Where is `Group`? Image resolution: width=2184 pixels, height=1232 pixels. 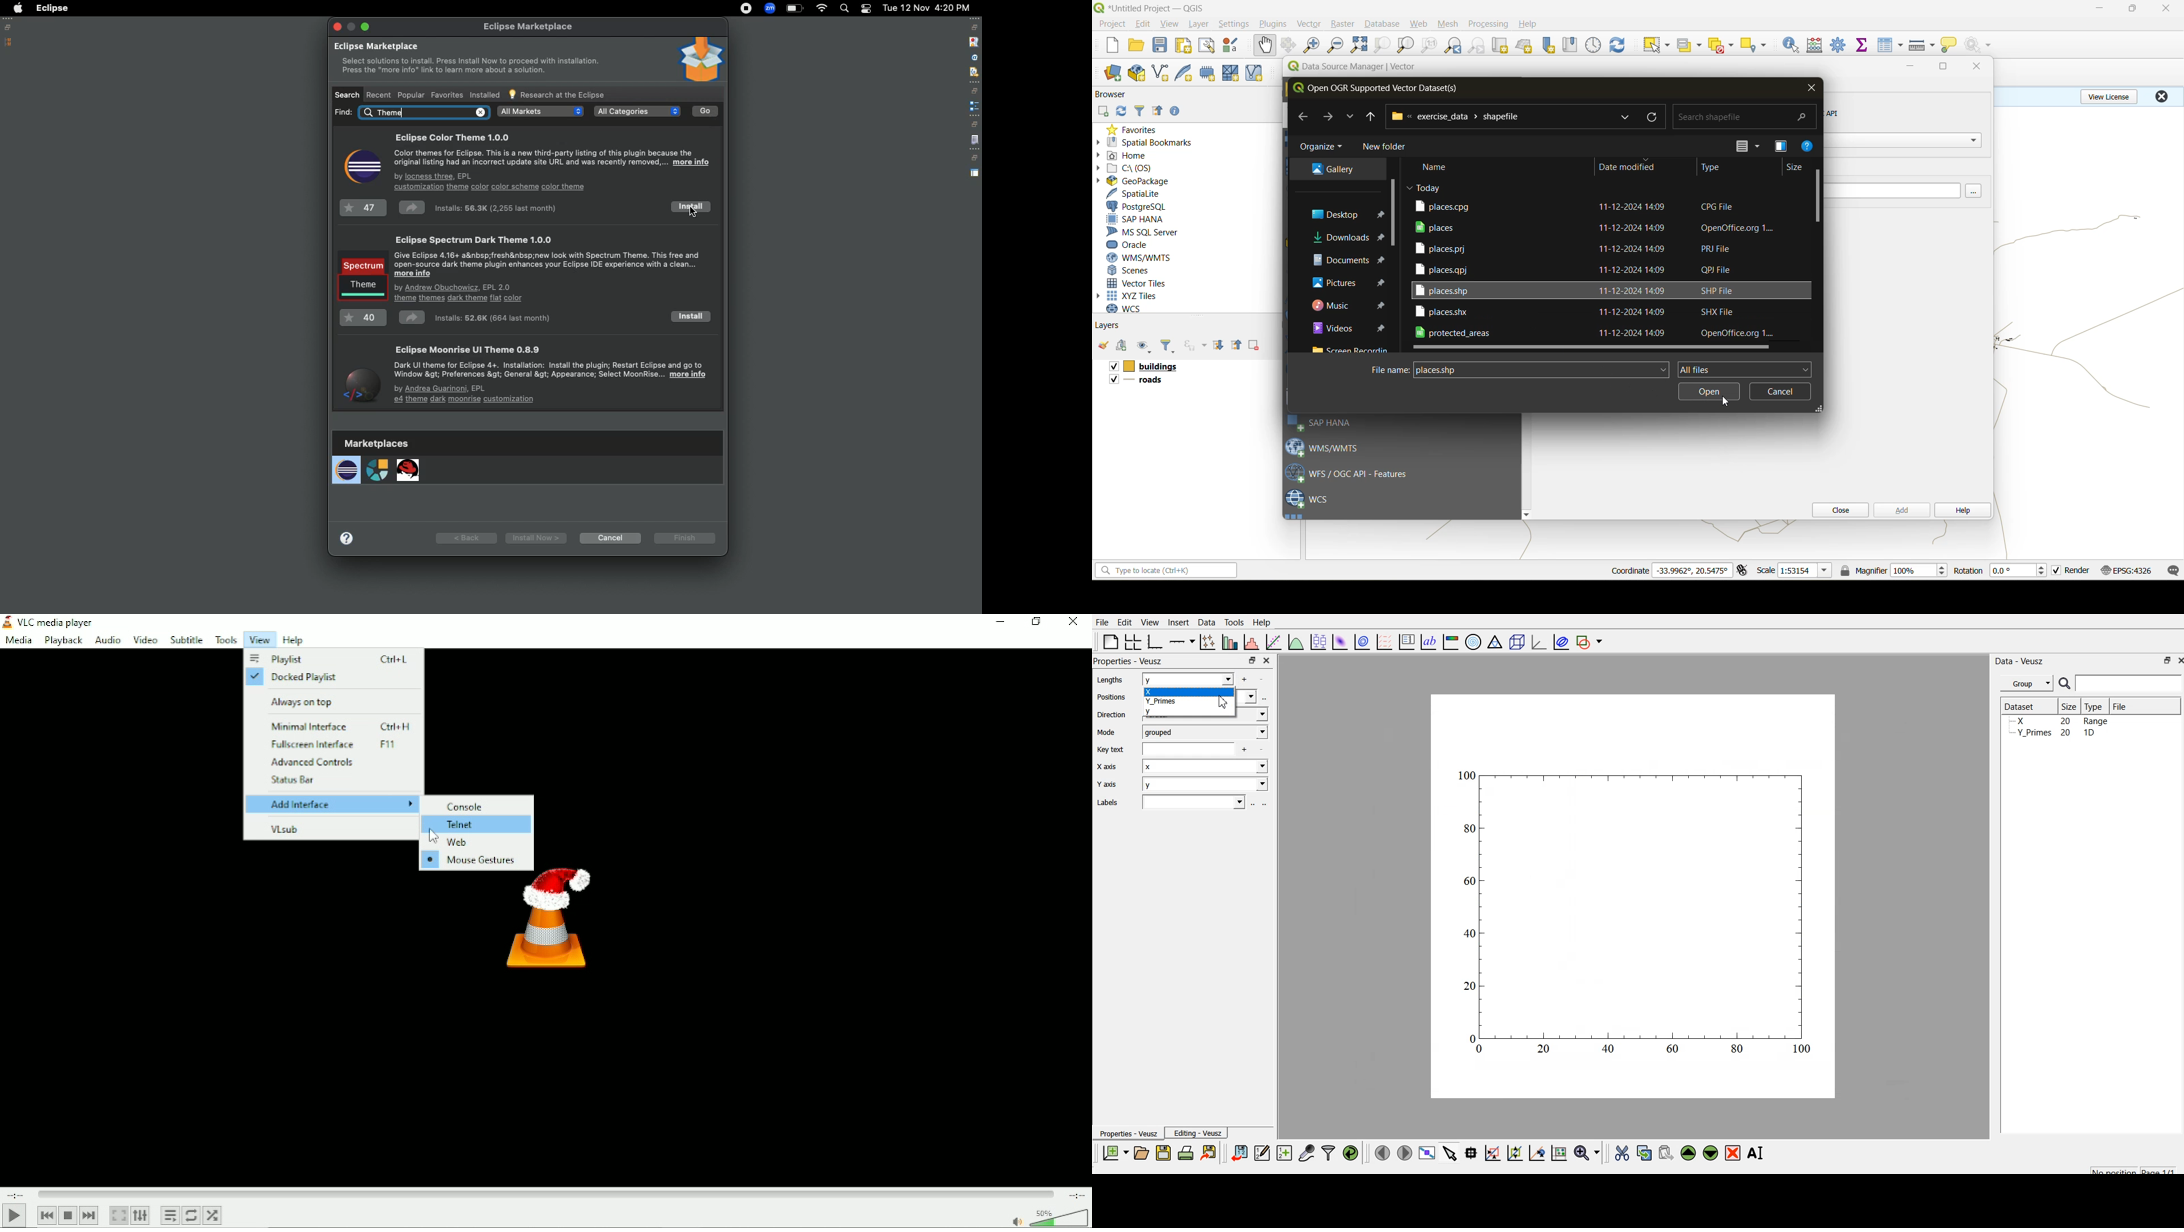 Group is located at coordinates (2028, 682).